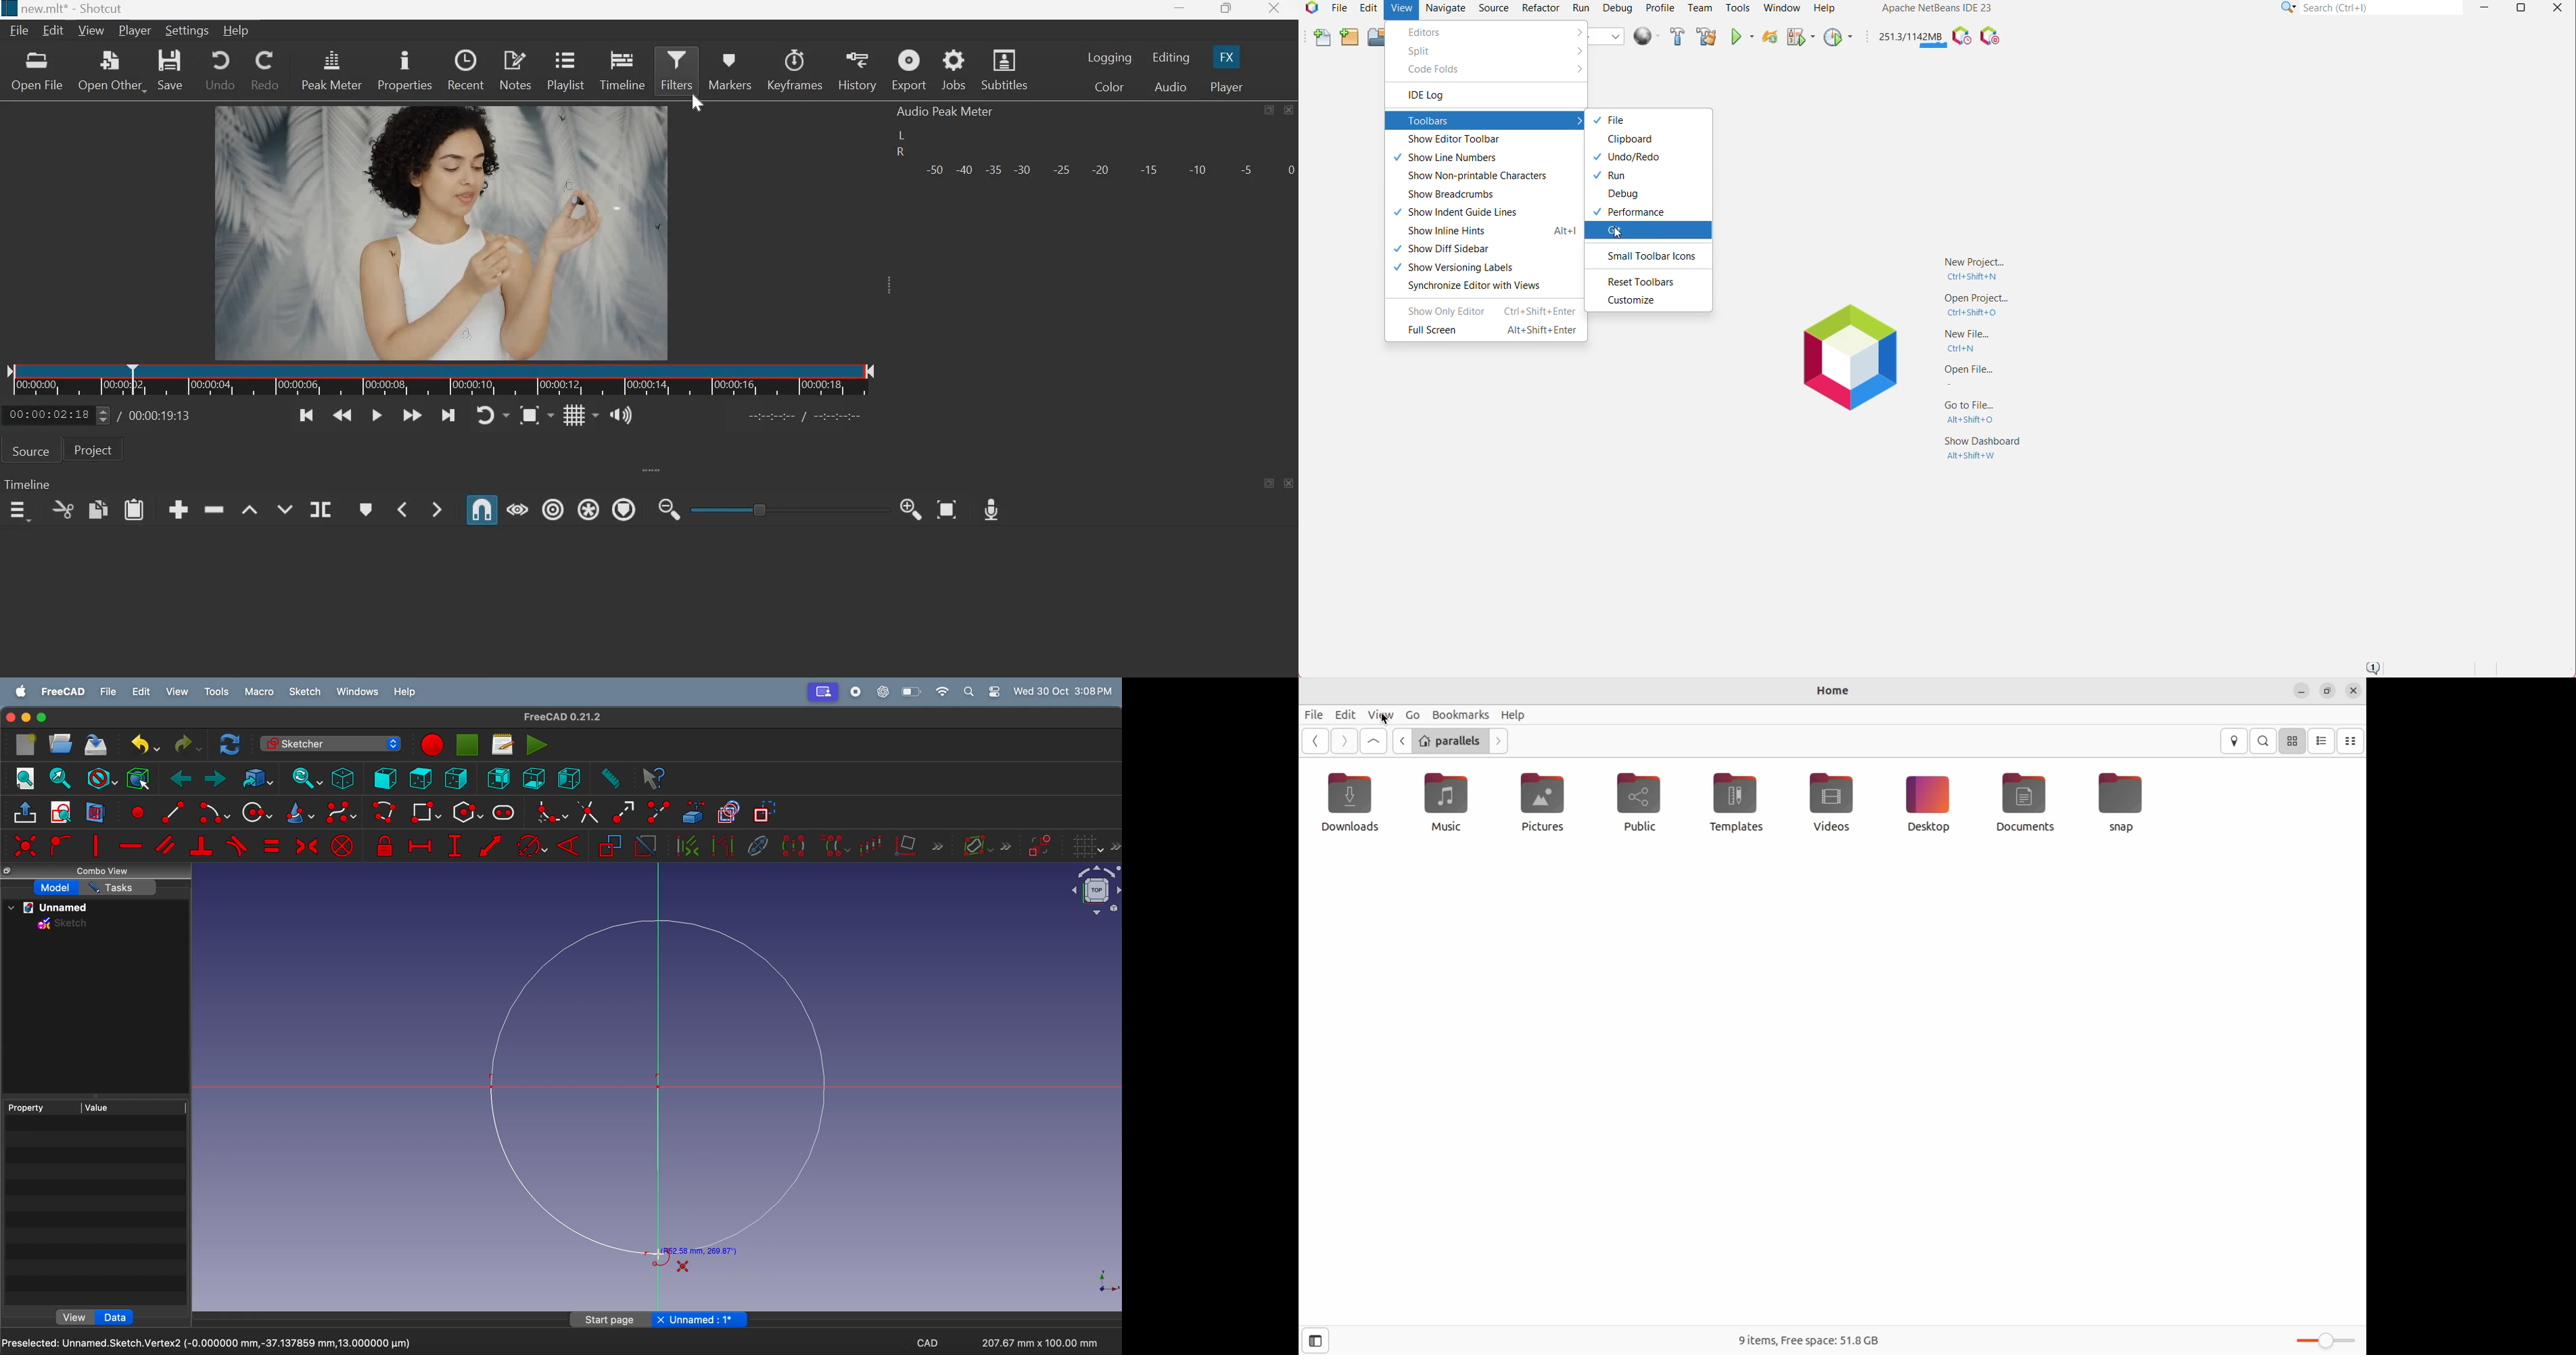 This screenshot has width=2576, height=1372. Describe the element at coordinates (942, 692) in the screenshot. I see `wifi` at that location.